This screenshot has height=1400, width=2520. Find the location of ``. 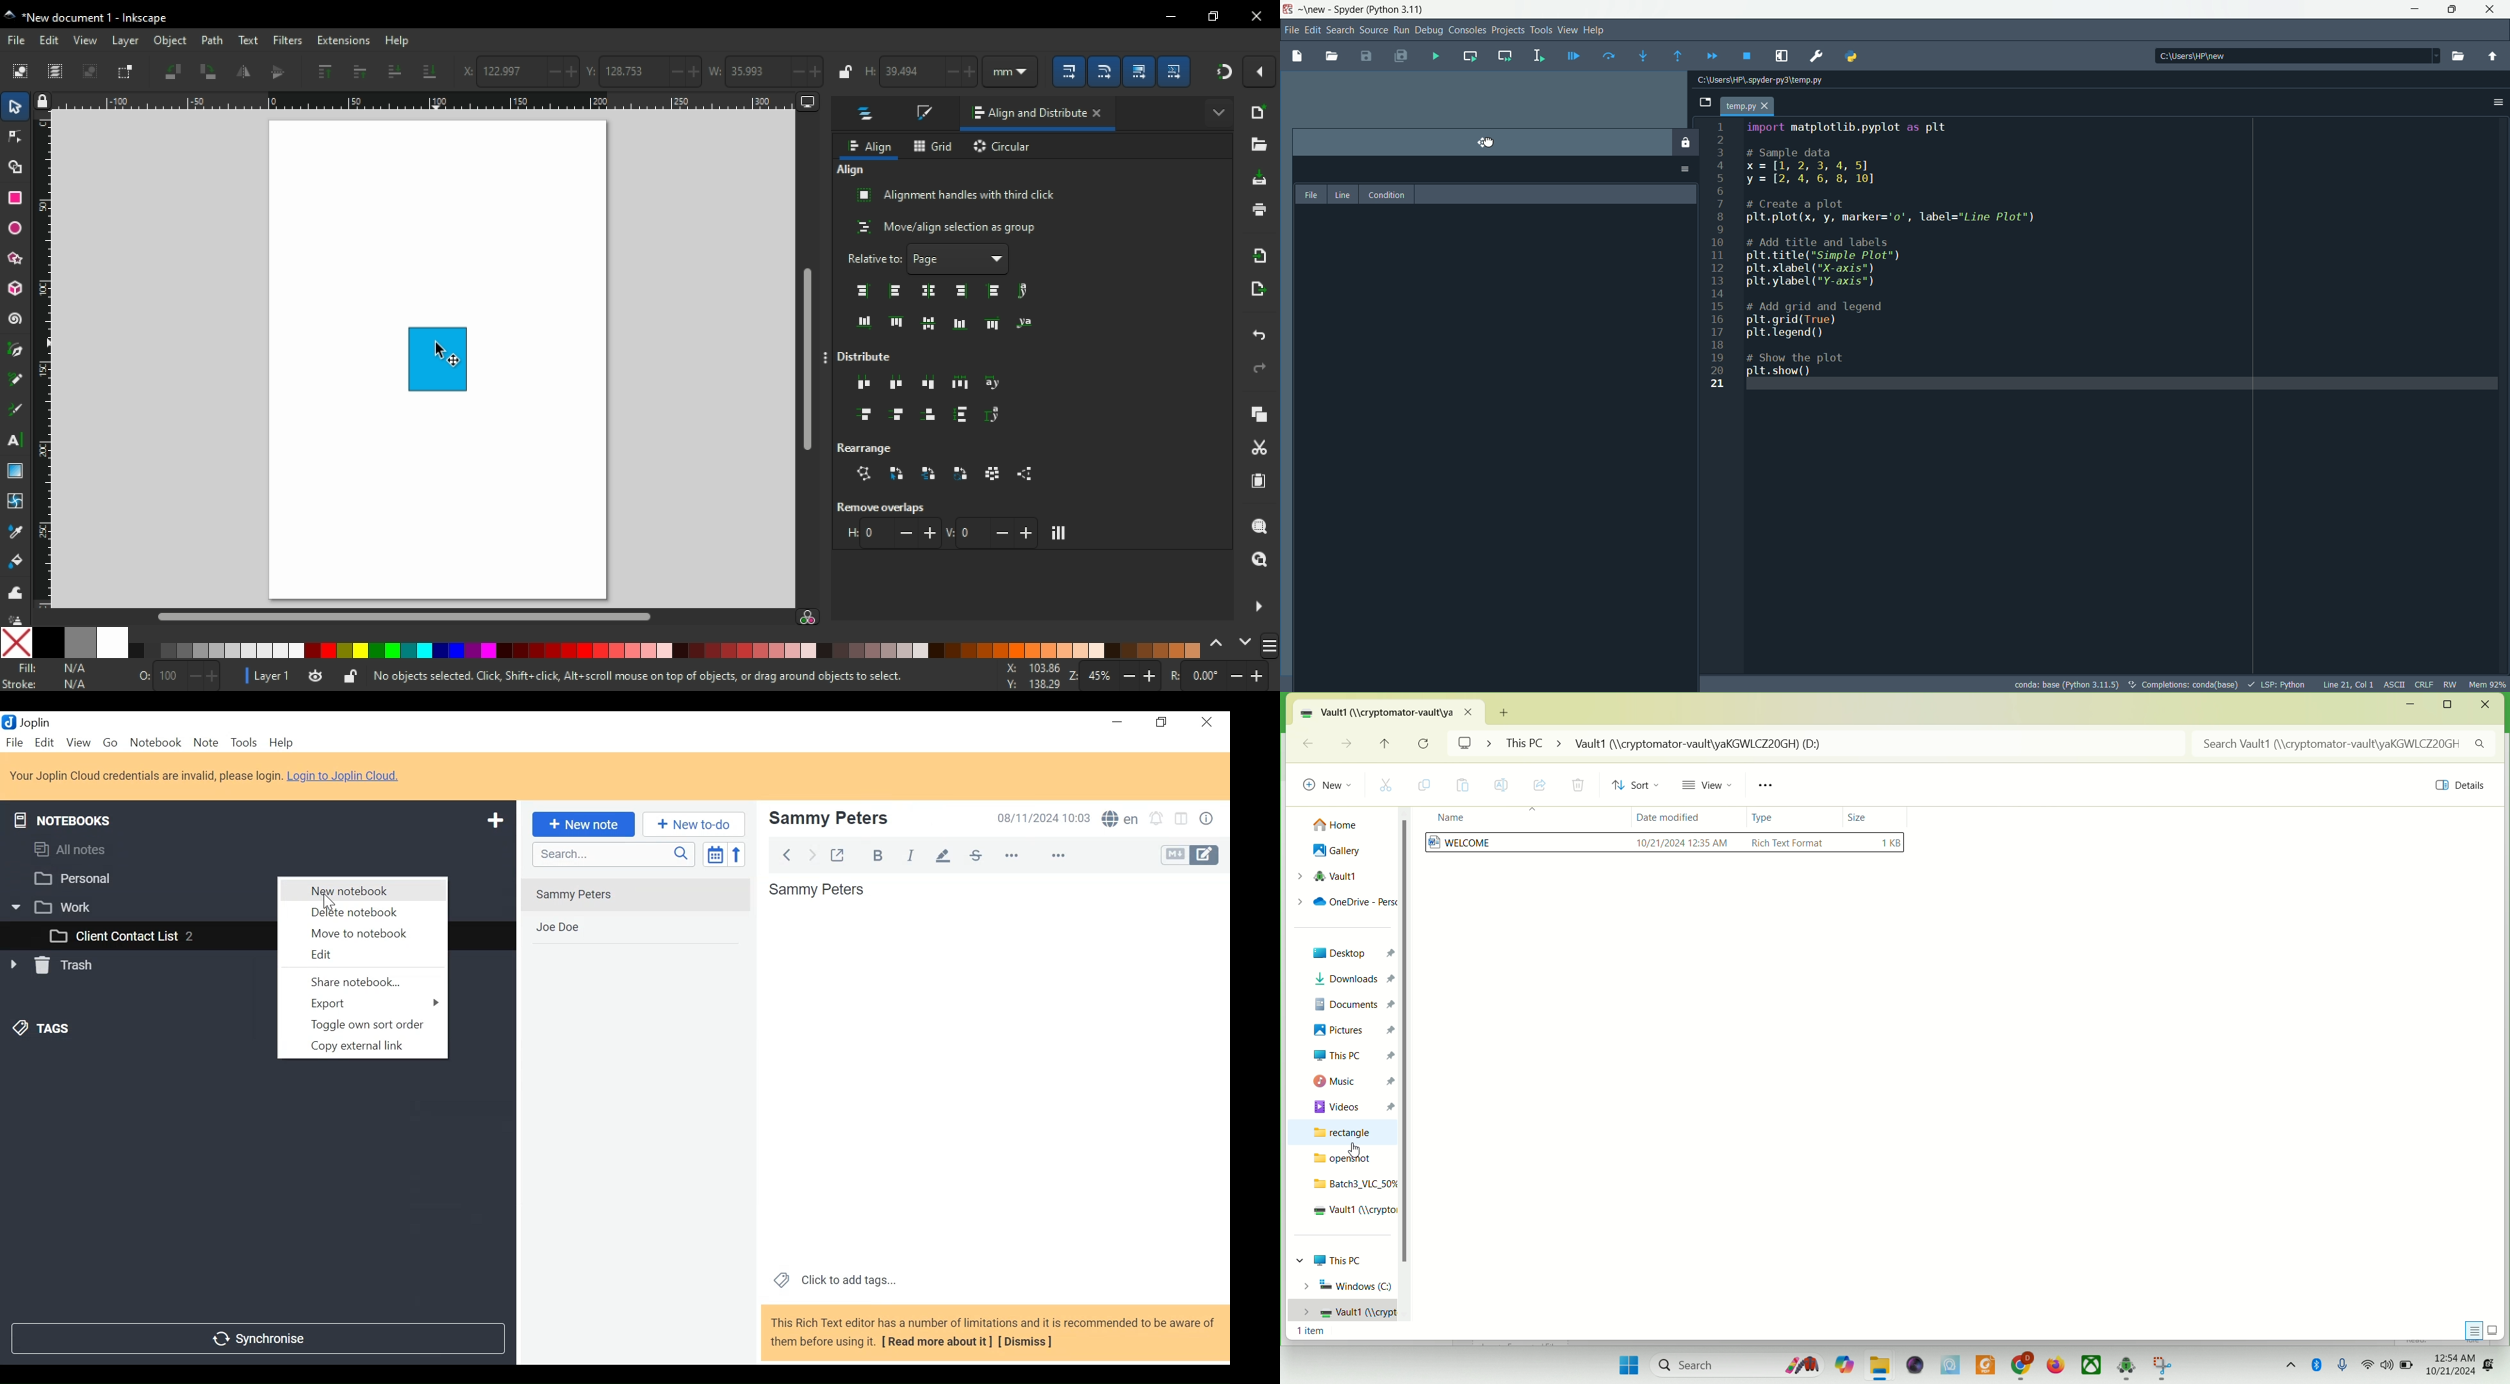

 is located at coordinates (45, 743).